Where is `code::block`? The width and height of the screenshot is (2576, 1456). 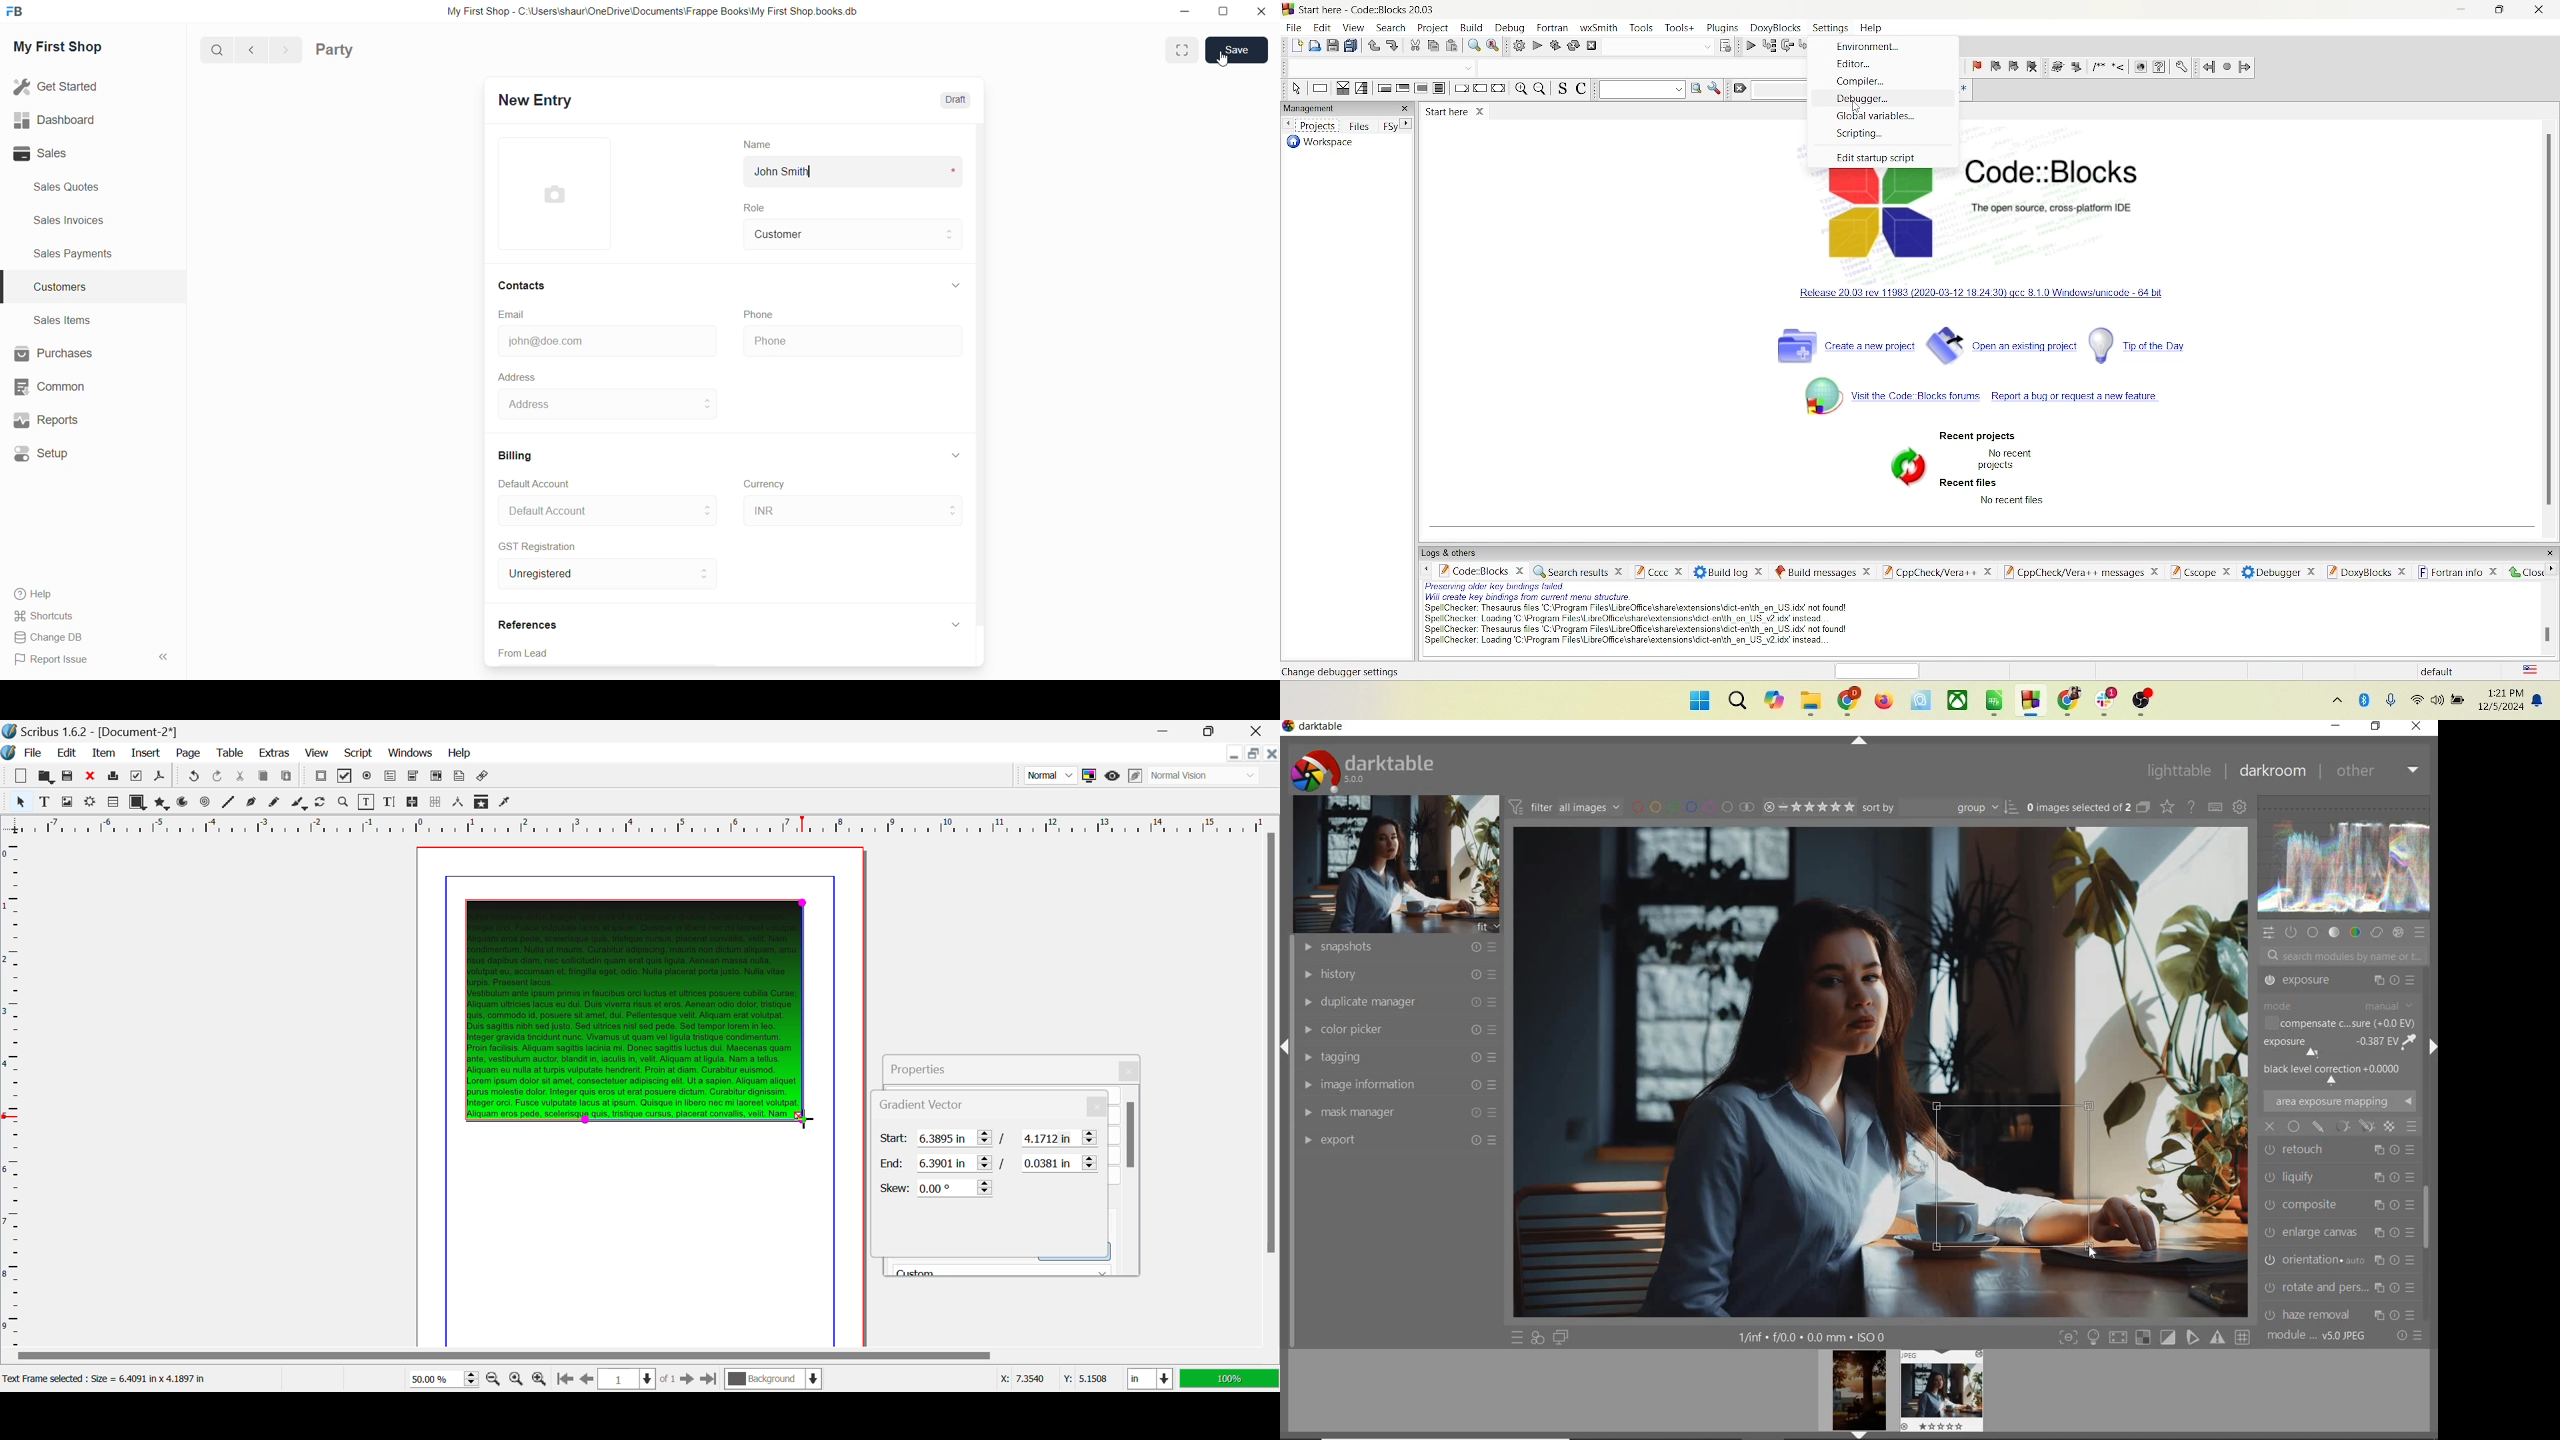 code::block is located at coordinates (1370, 11).